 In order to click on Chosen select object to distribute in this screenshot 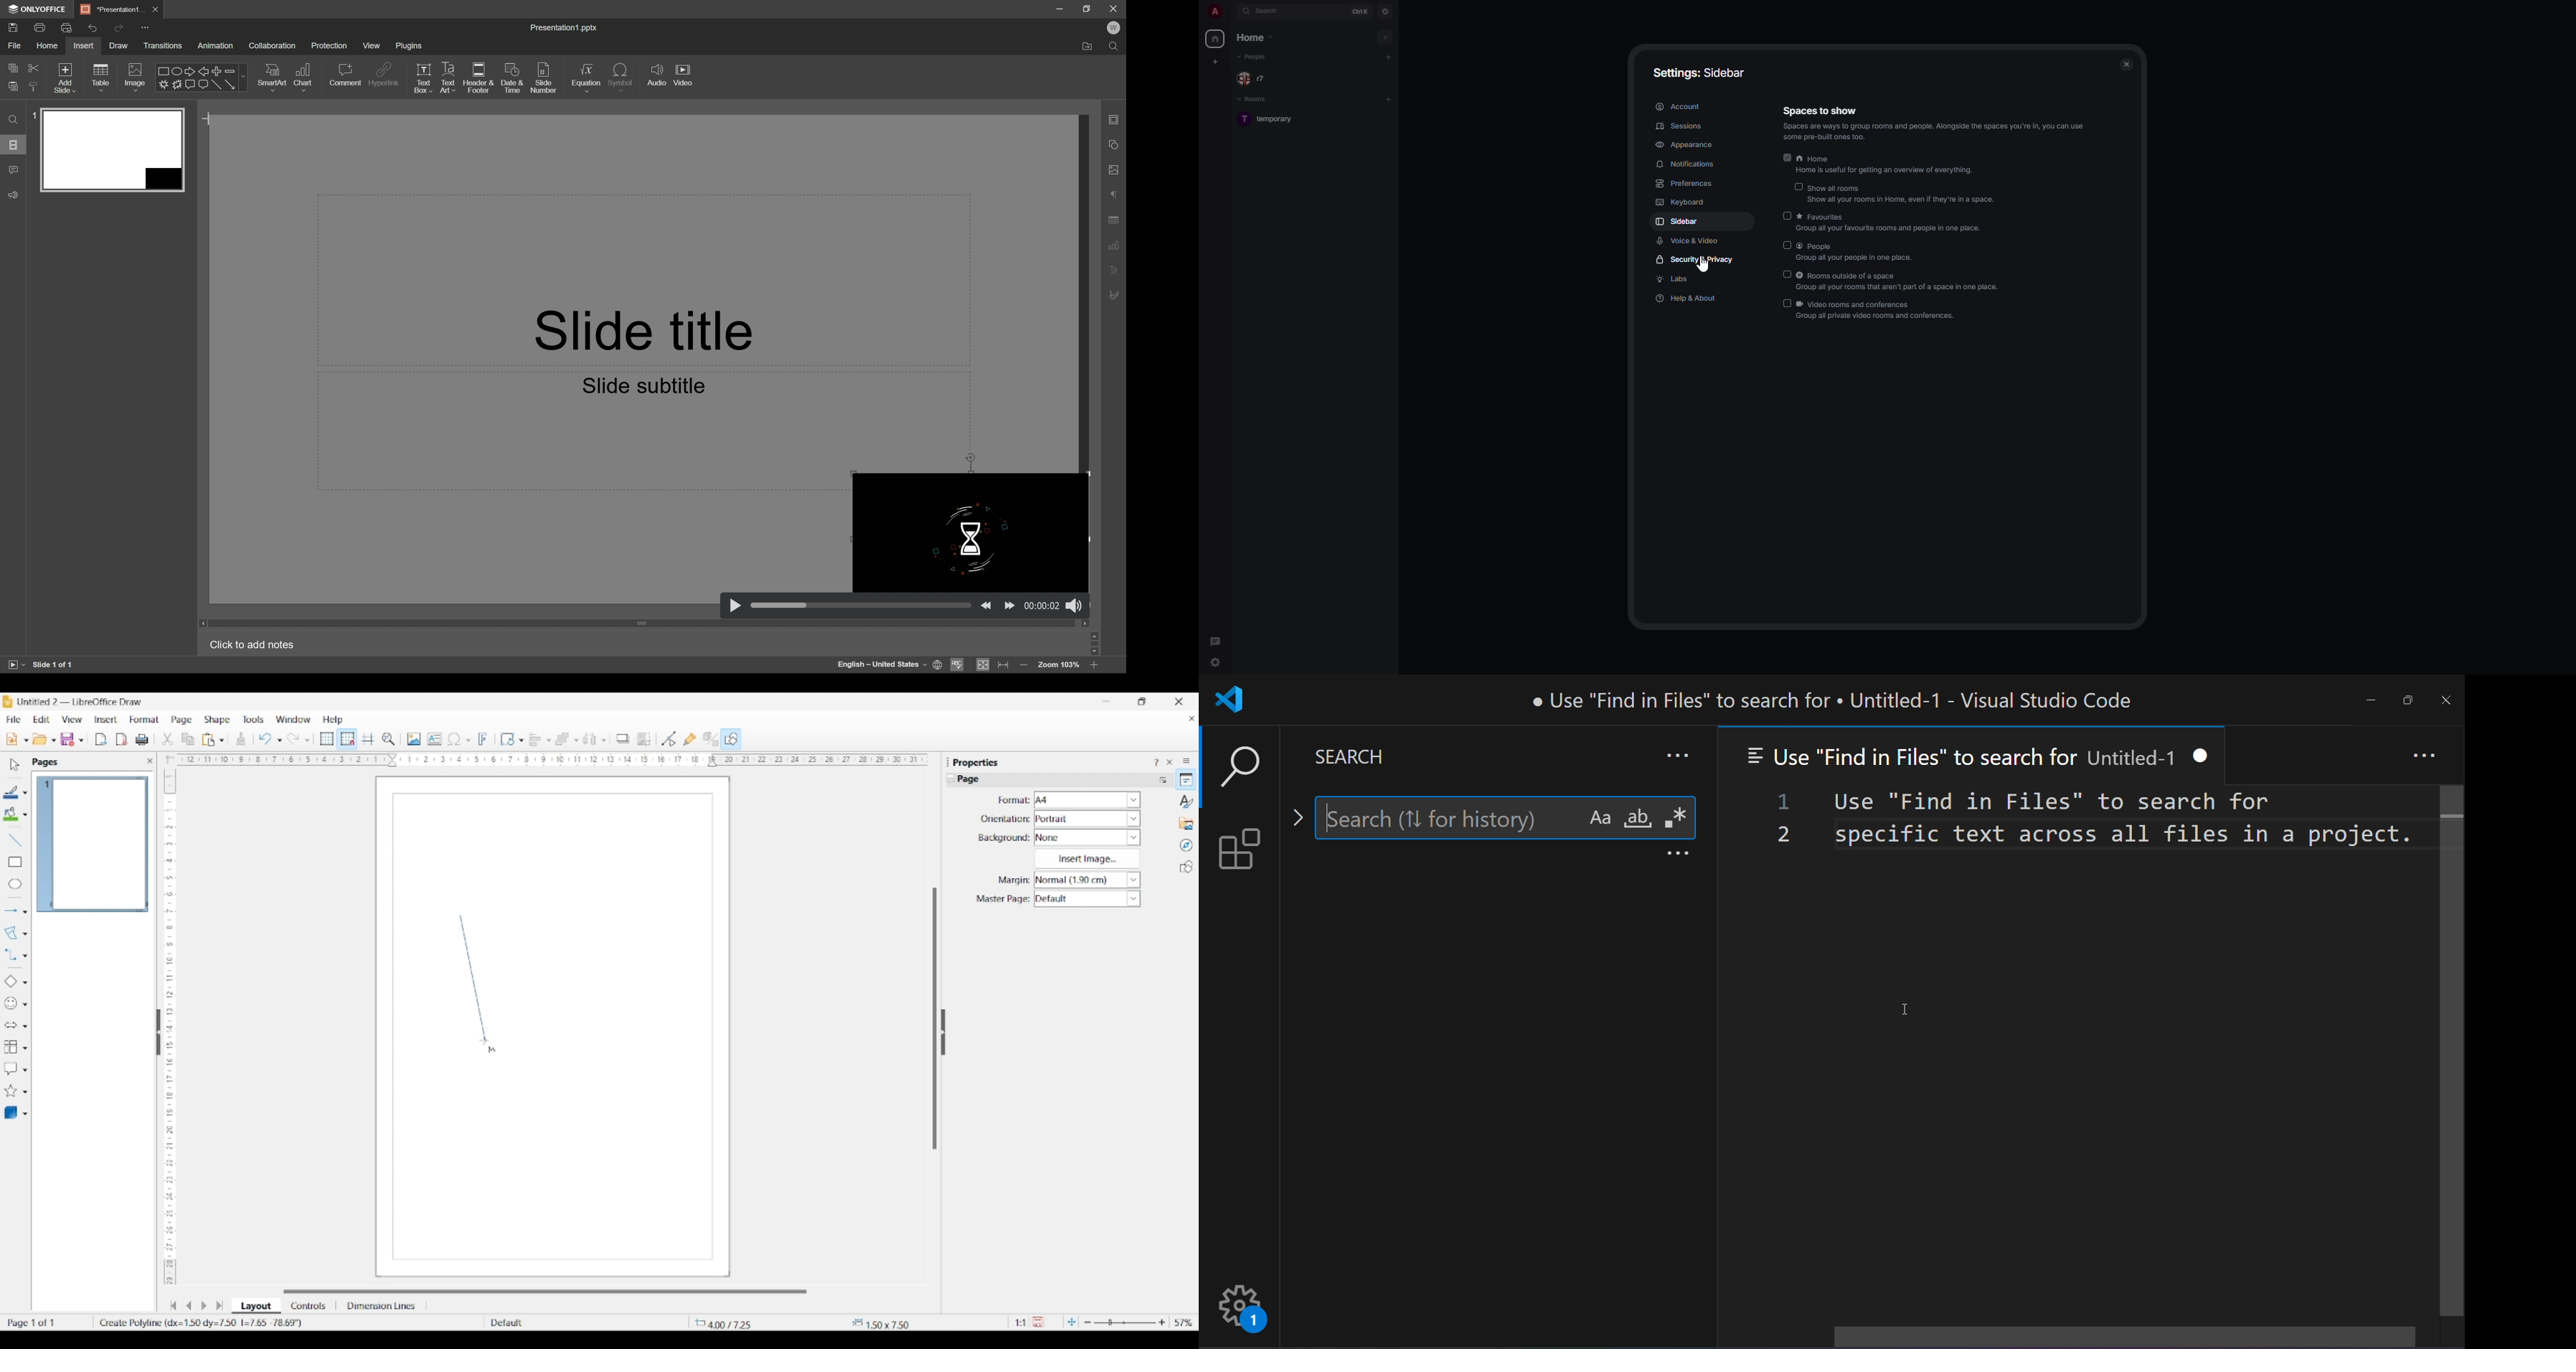, I will do `click(590, 739)`.